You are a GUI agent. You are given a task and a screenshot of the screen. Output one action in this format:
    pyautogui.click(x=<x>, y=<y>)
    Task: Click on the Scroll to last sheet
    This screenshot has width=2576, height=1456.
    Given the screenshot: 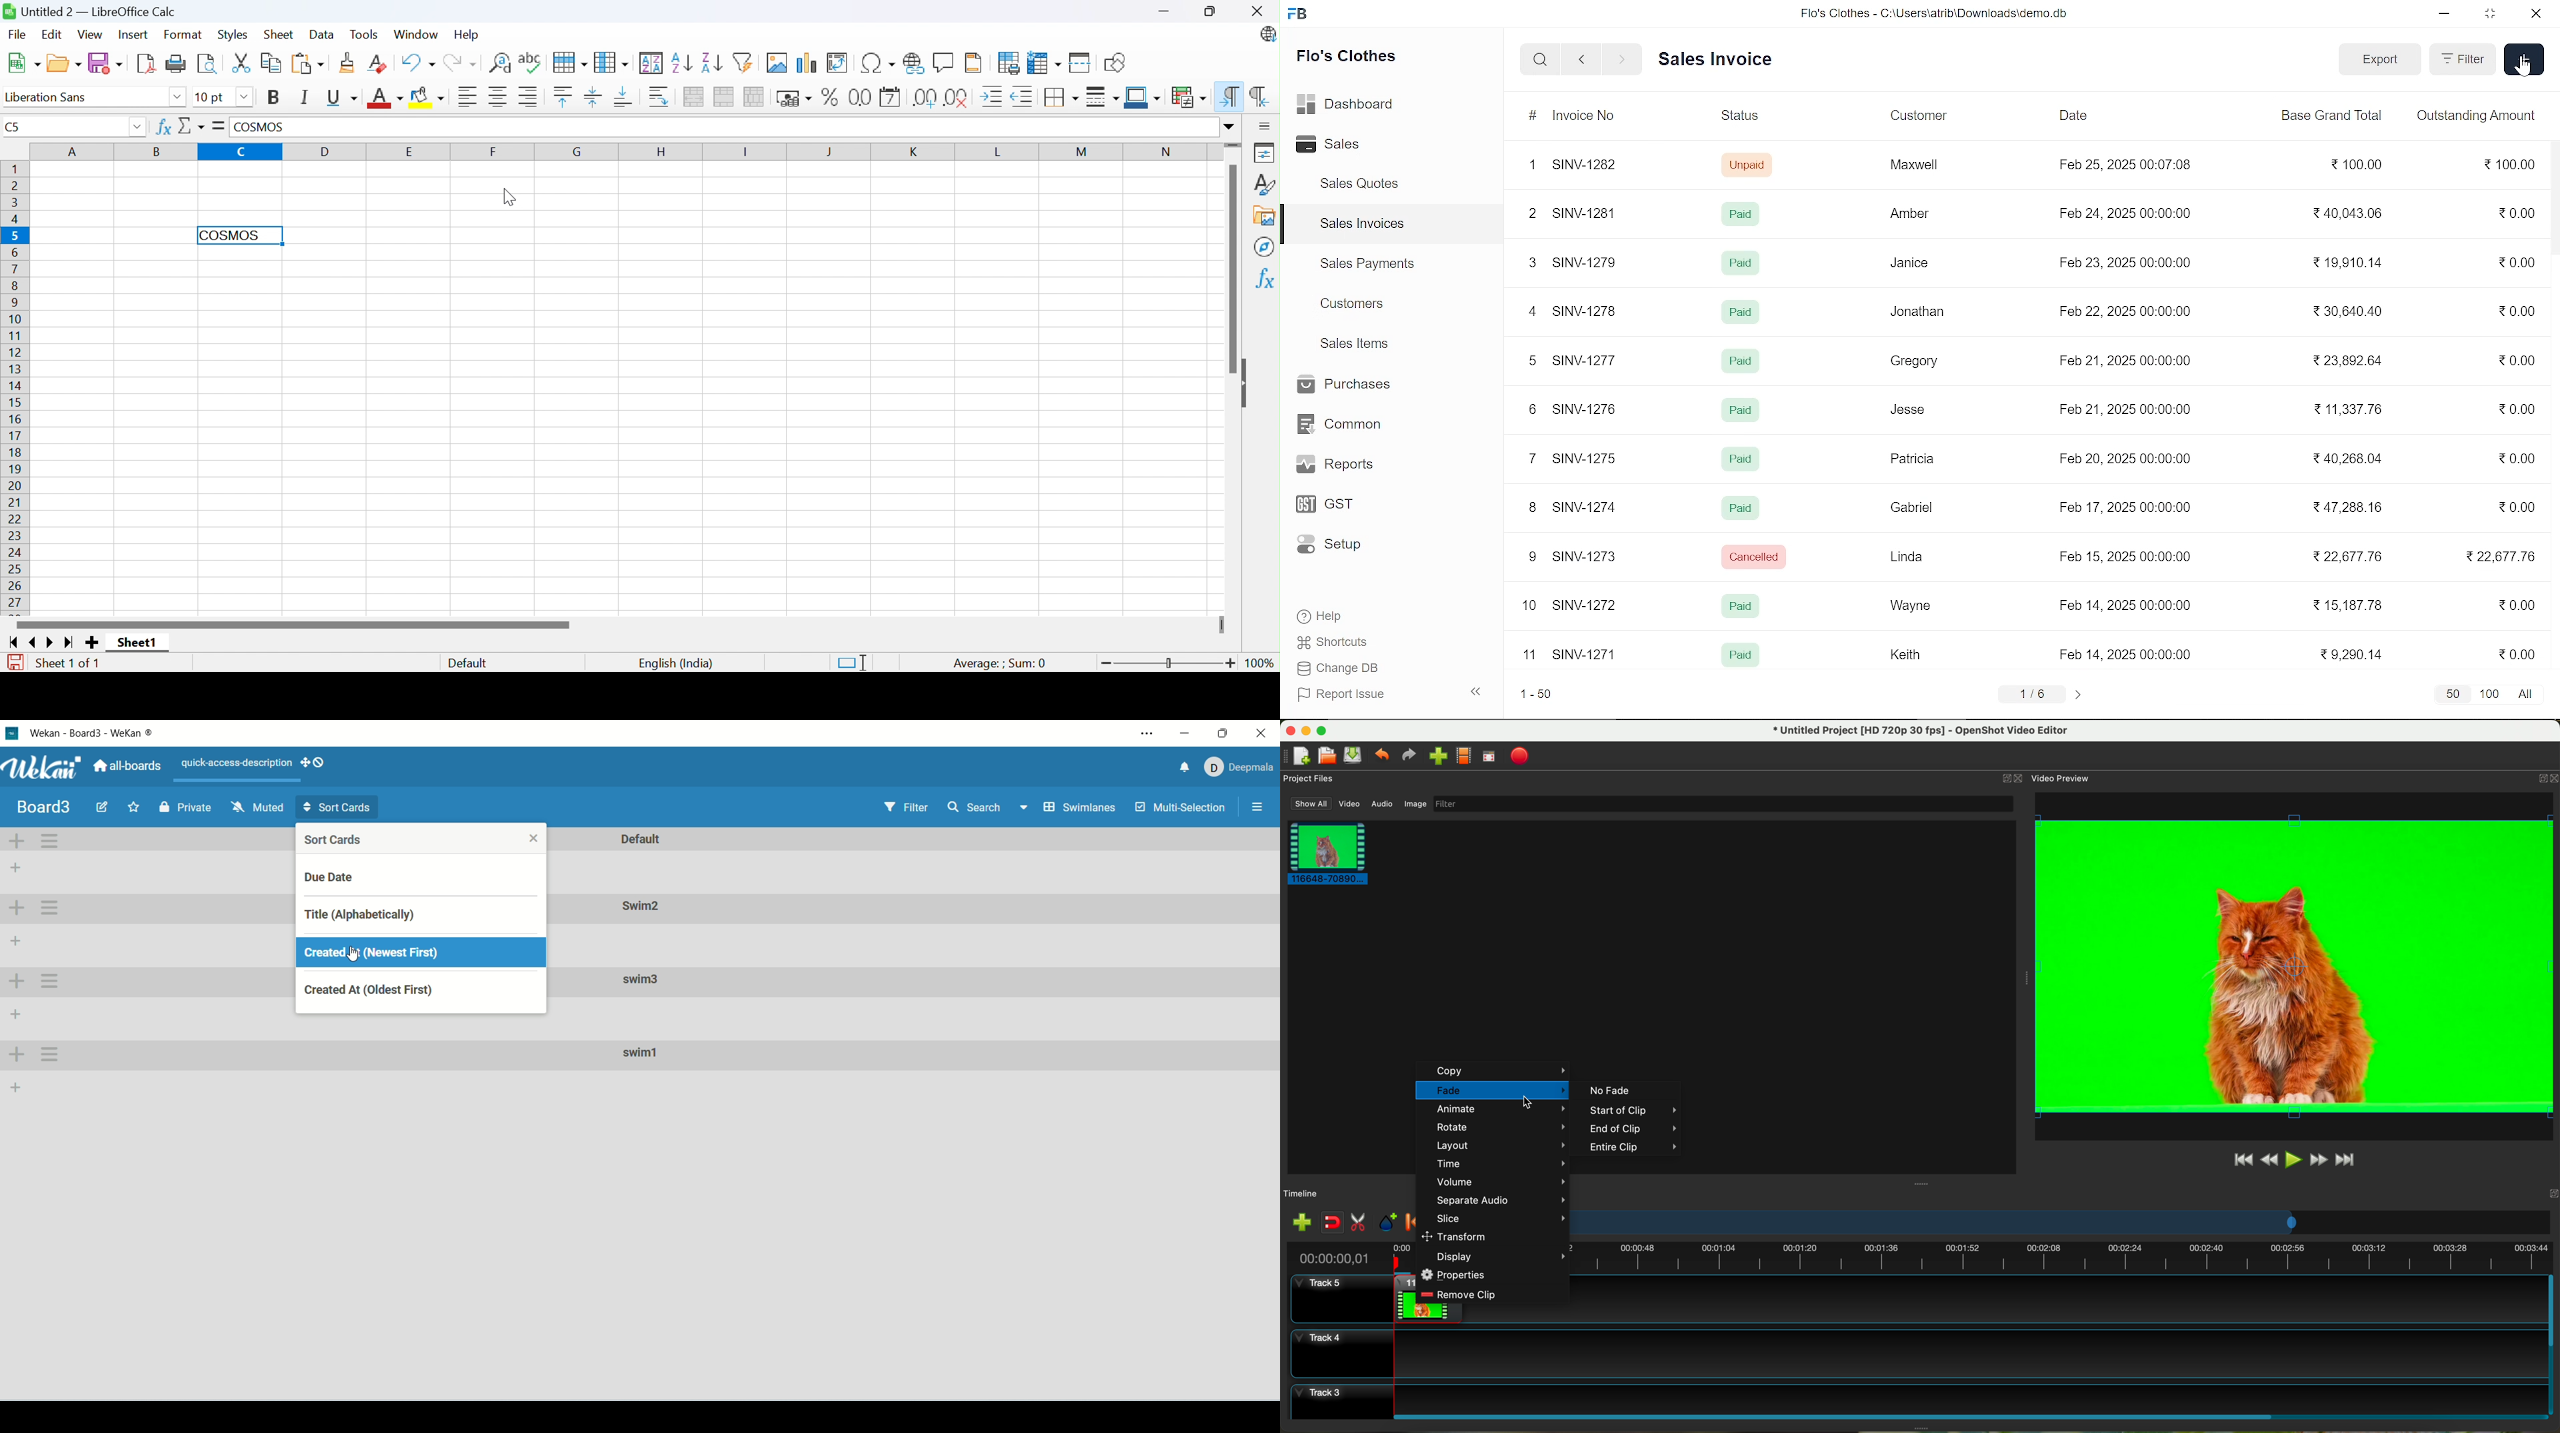 What is the action you would take?
    pyautogui.click(x=68, y=645)
    